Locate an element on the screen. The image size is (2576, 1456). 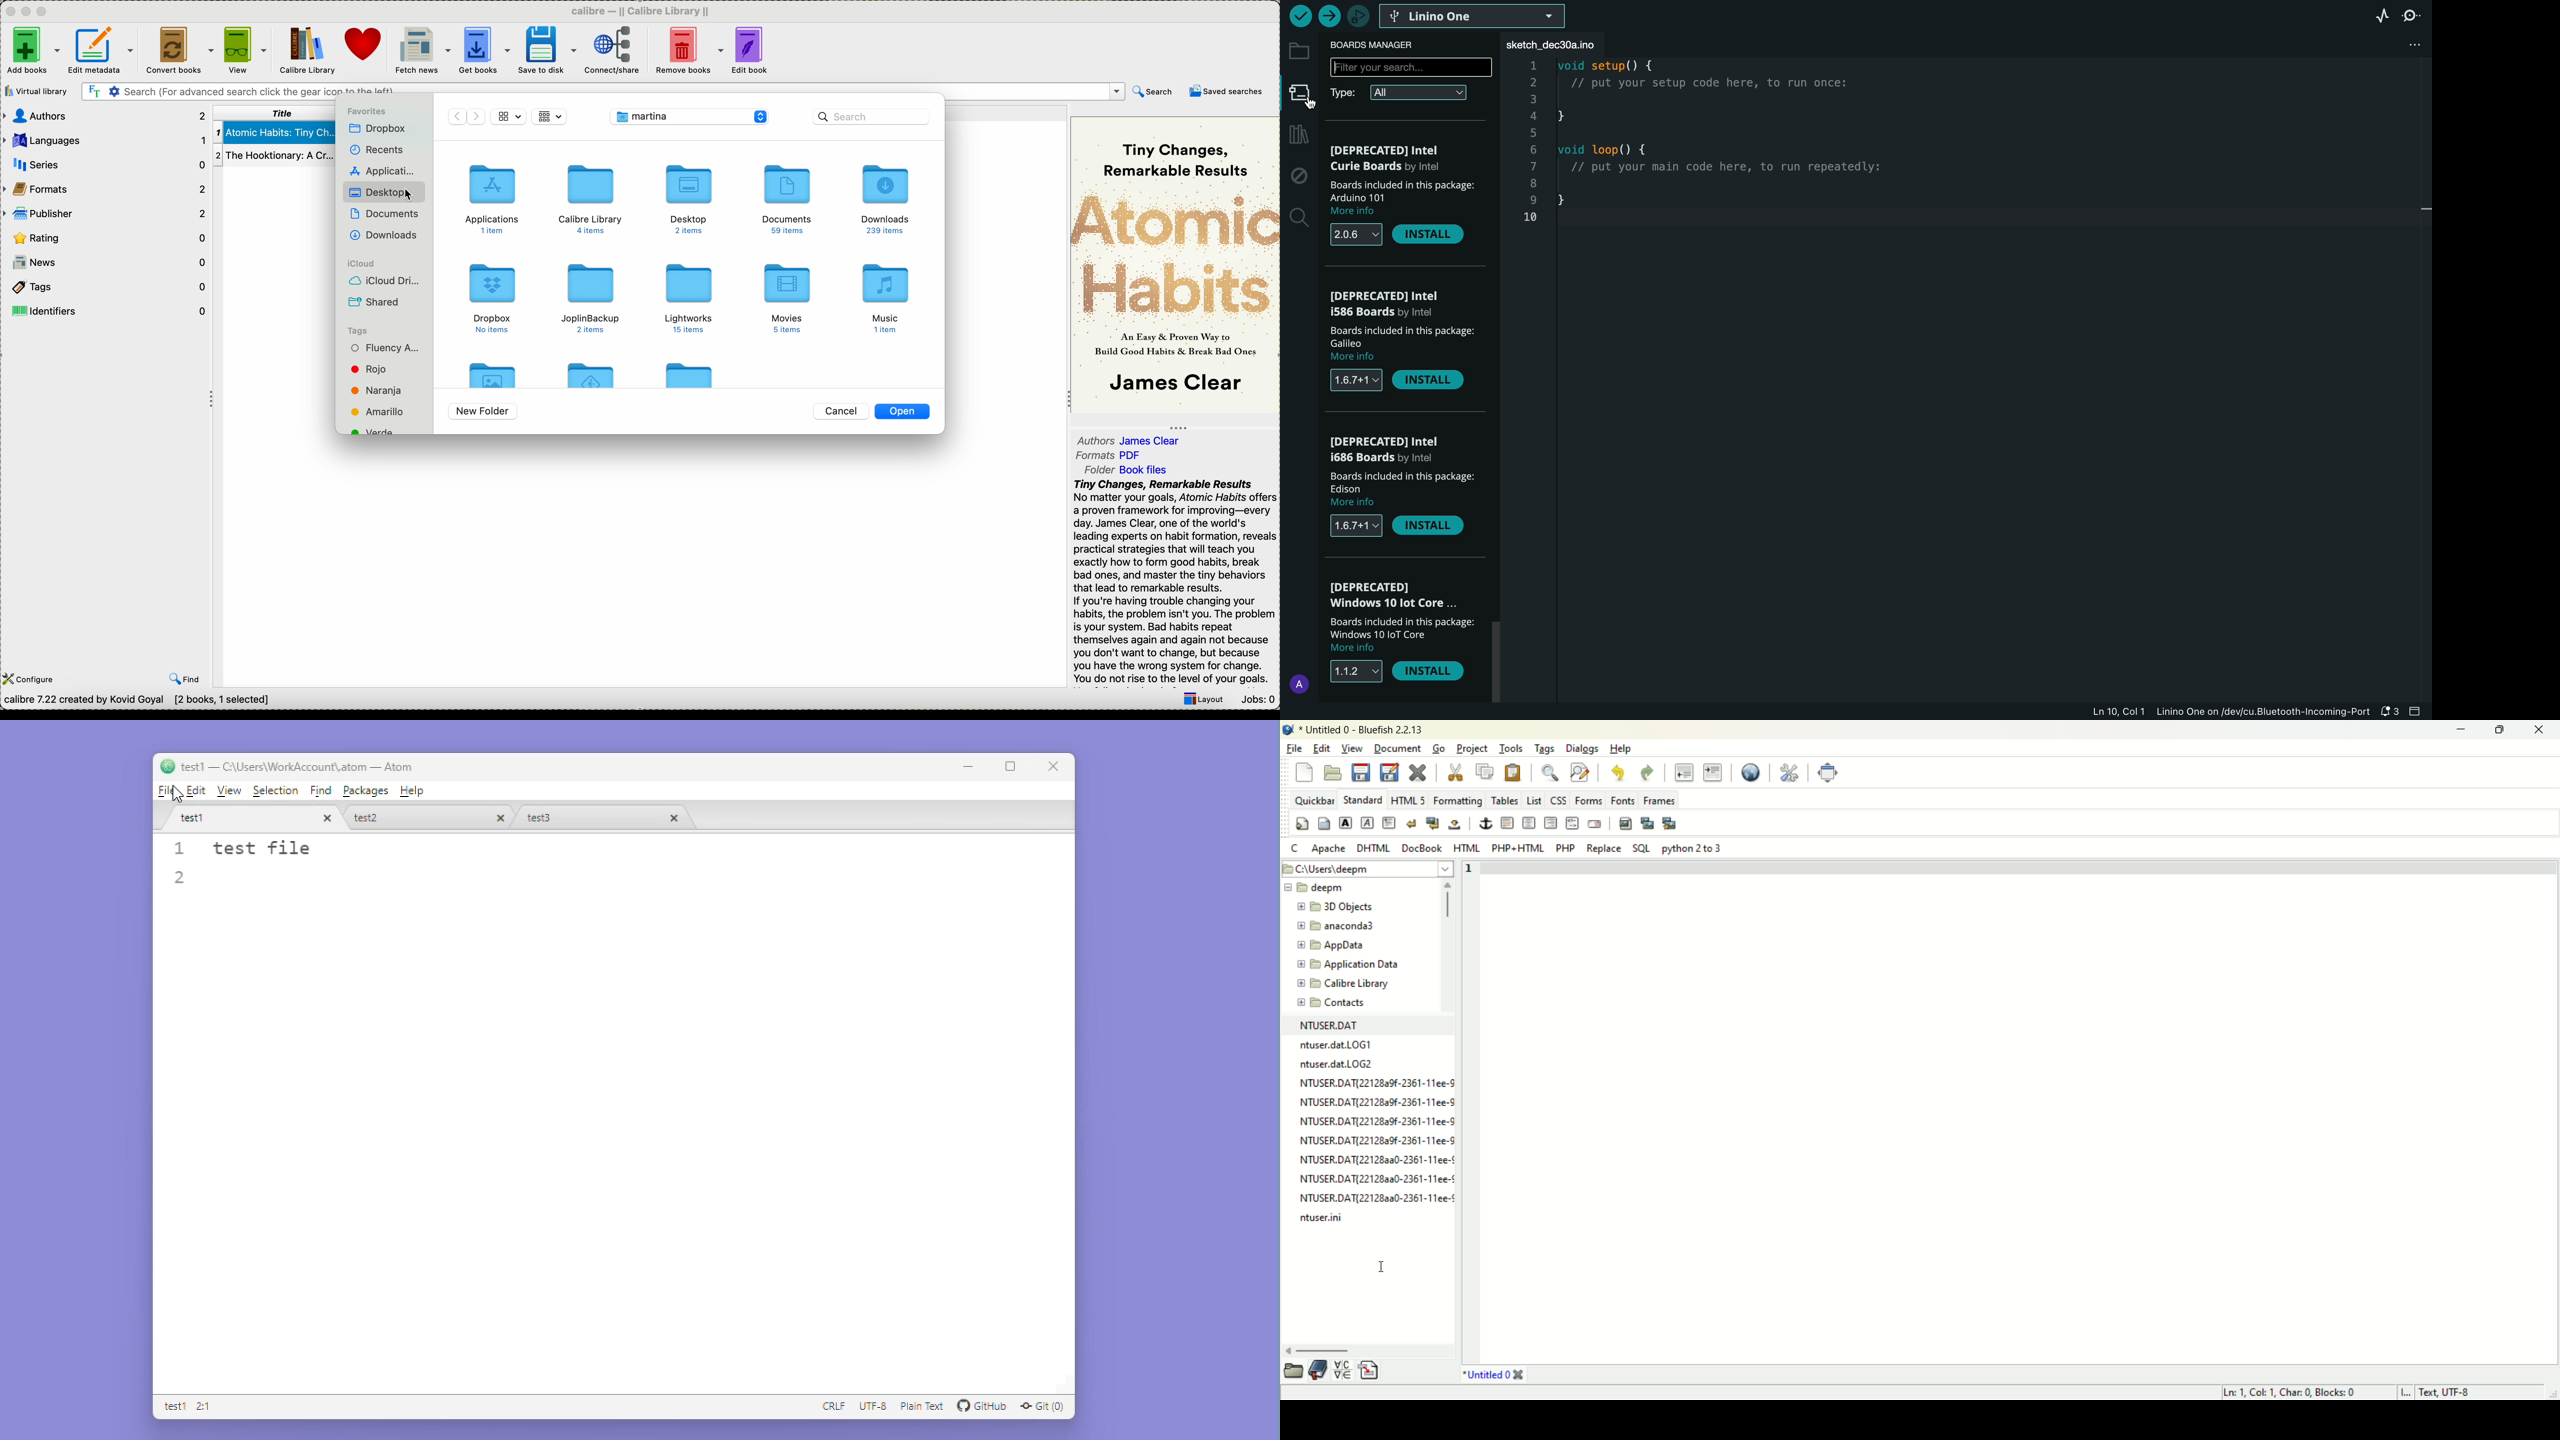
save is located at coordinates (1361, 773).